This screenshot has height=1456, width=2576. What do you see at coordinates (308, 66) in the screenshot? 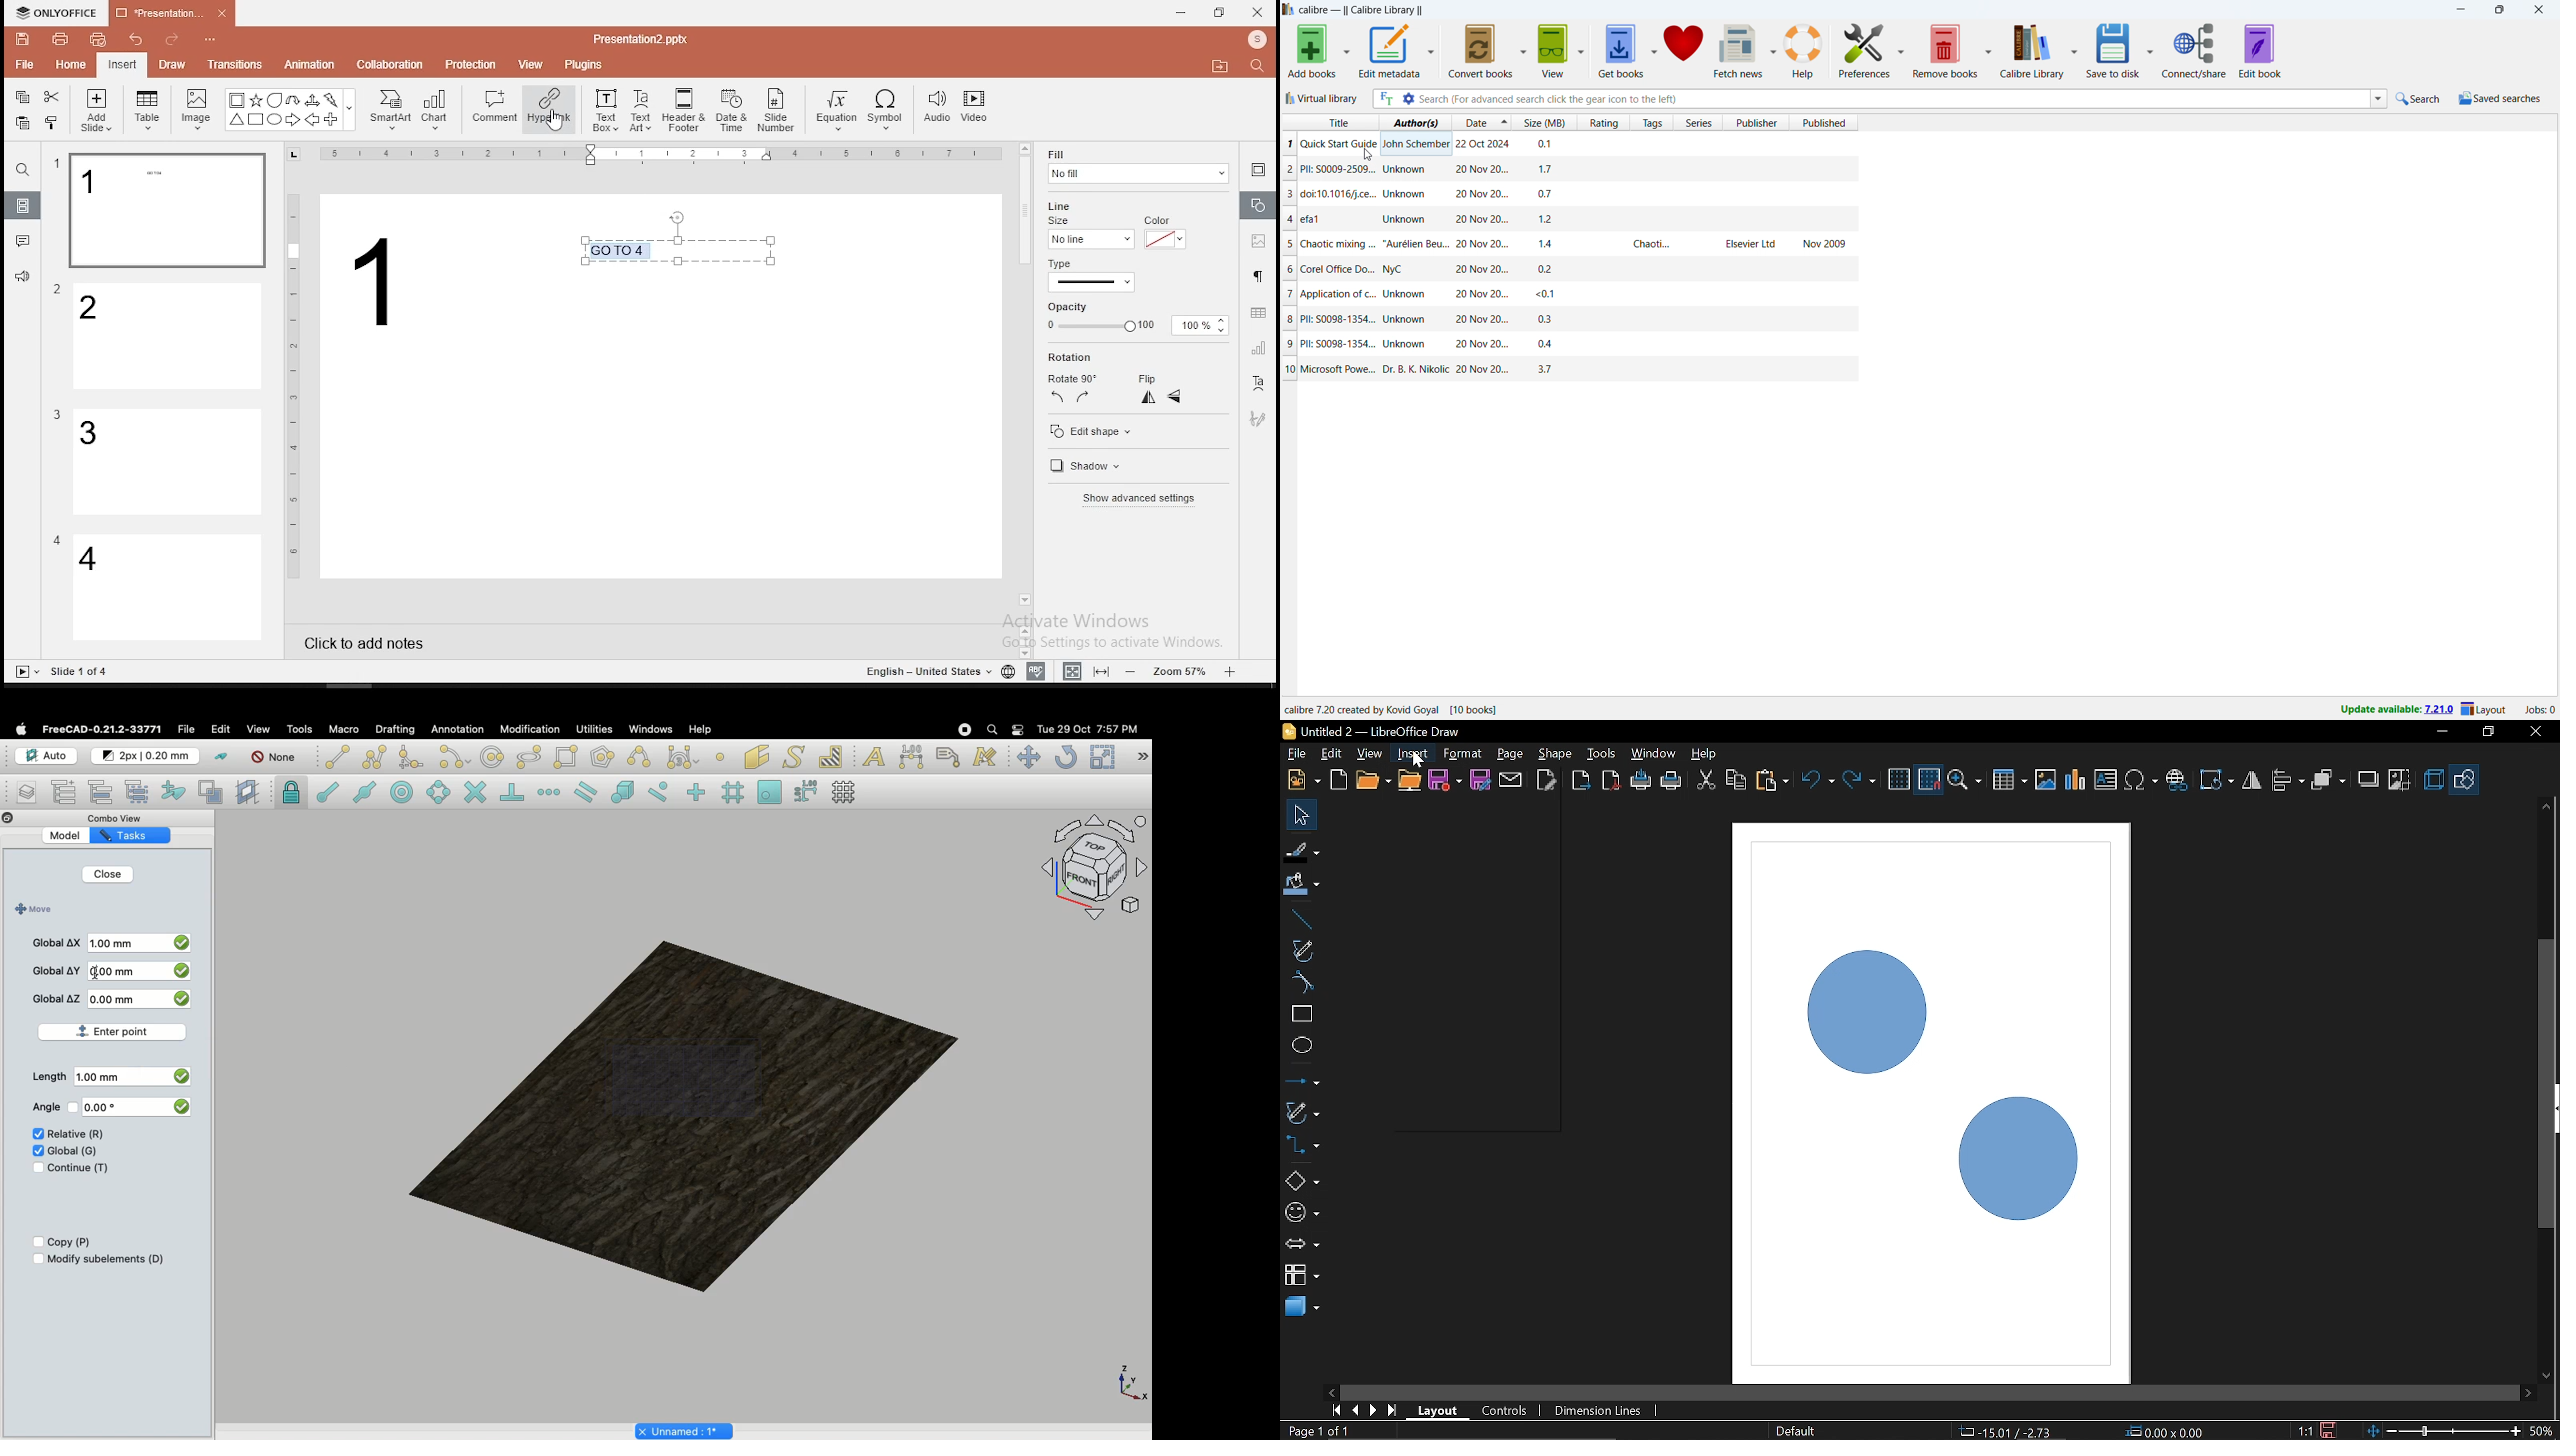
I see `animation` at bounding box center [308, 66].